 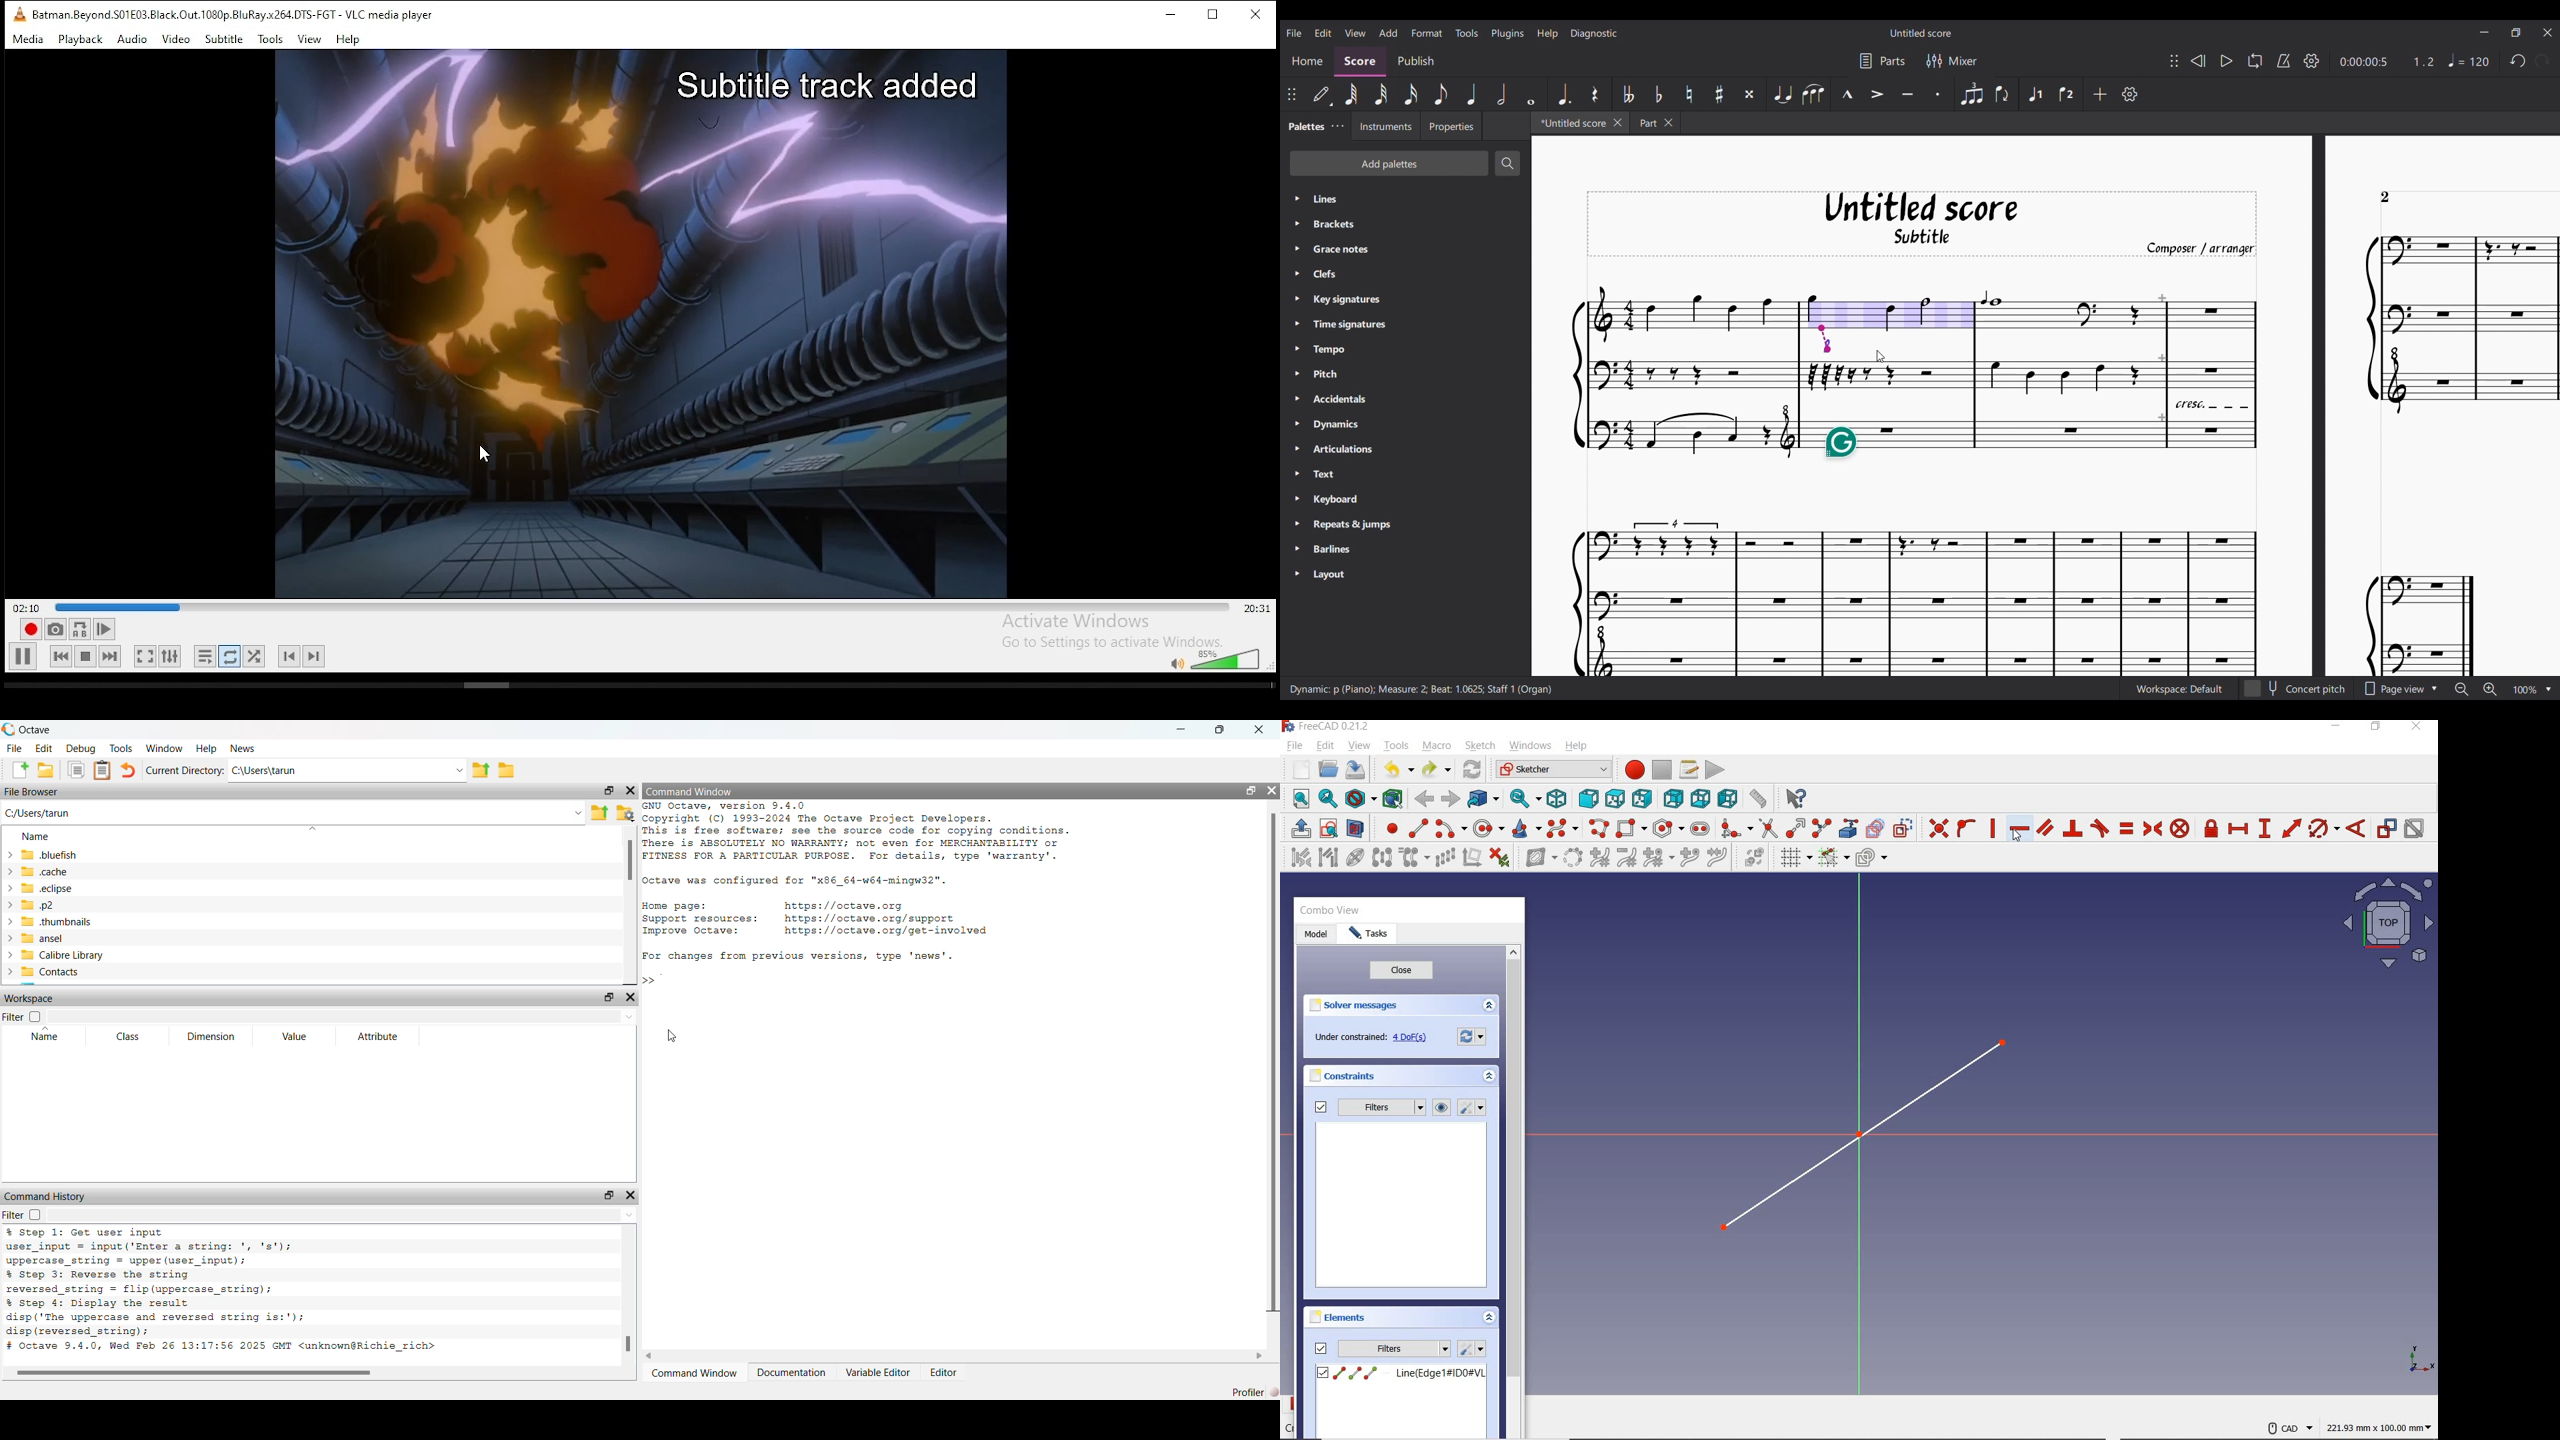 What do you see at coordinates (2340, 727) in the screenshot?
I see `MINIMIZE` at bounding box center [2340, 727].